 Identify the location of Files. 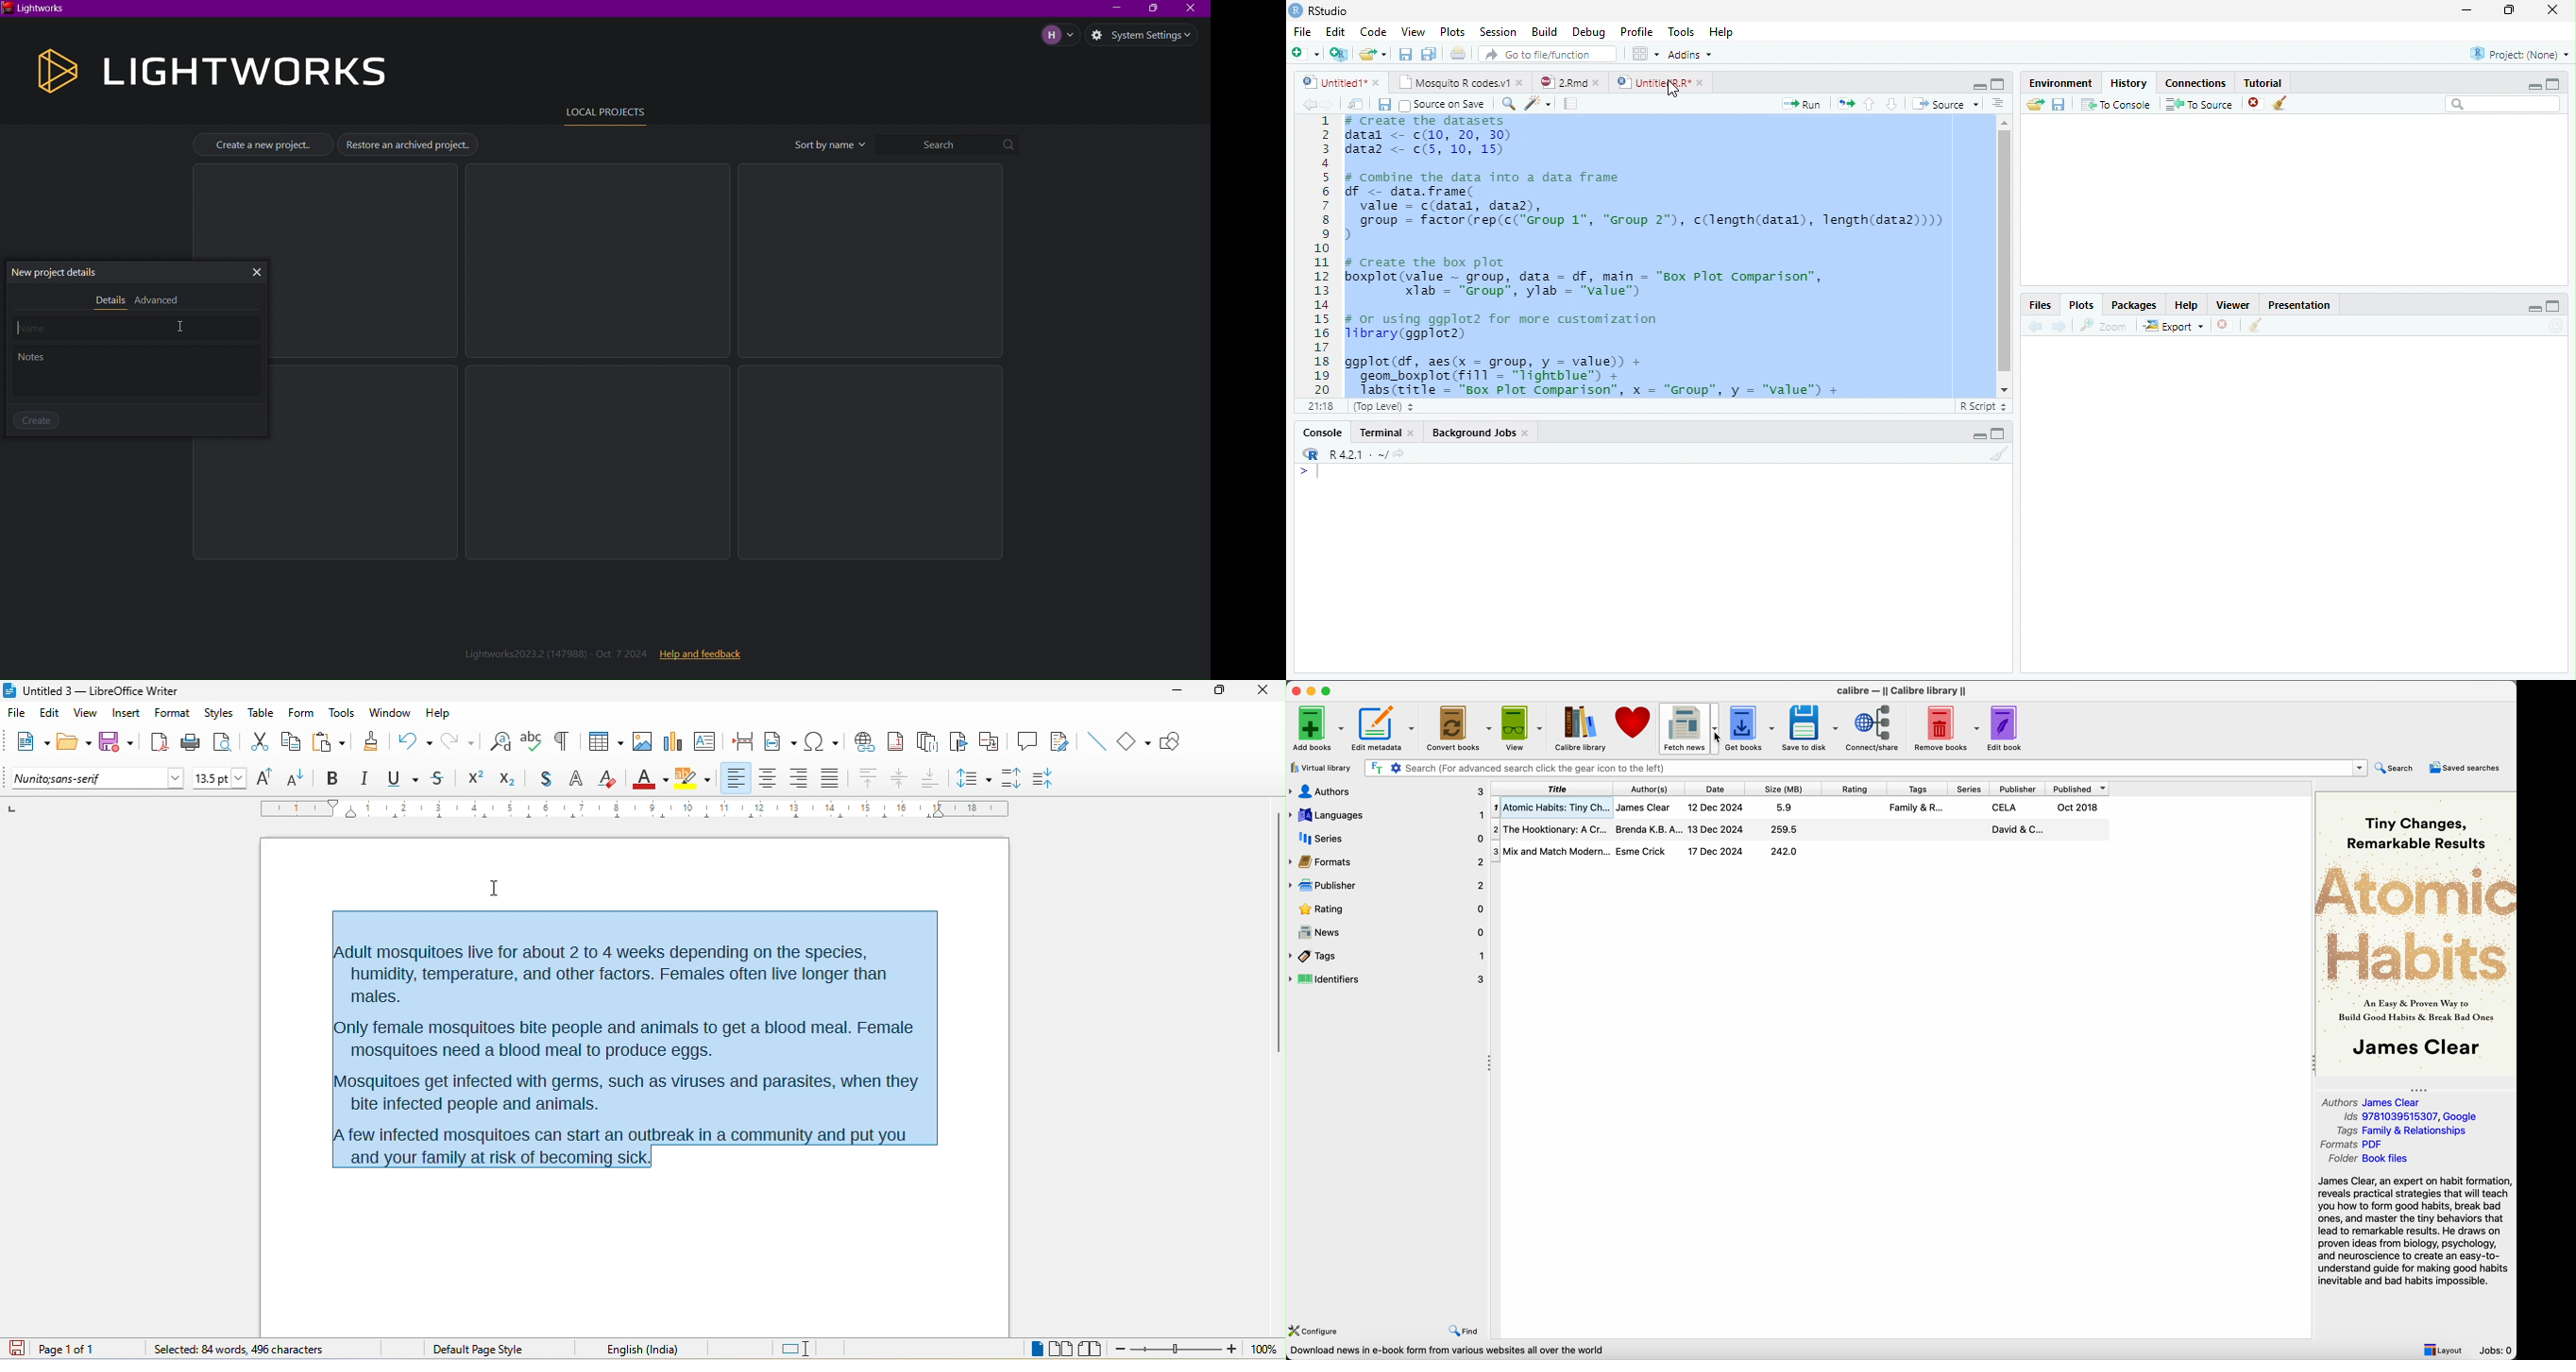
(2042, 304).